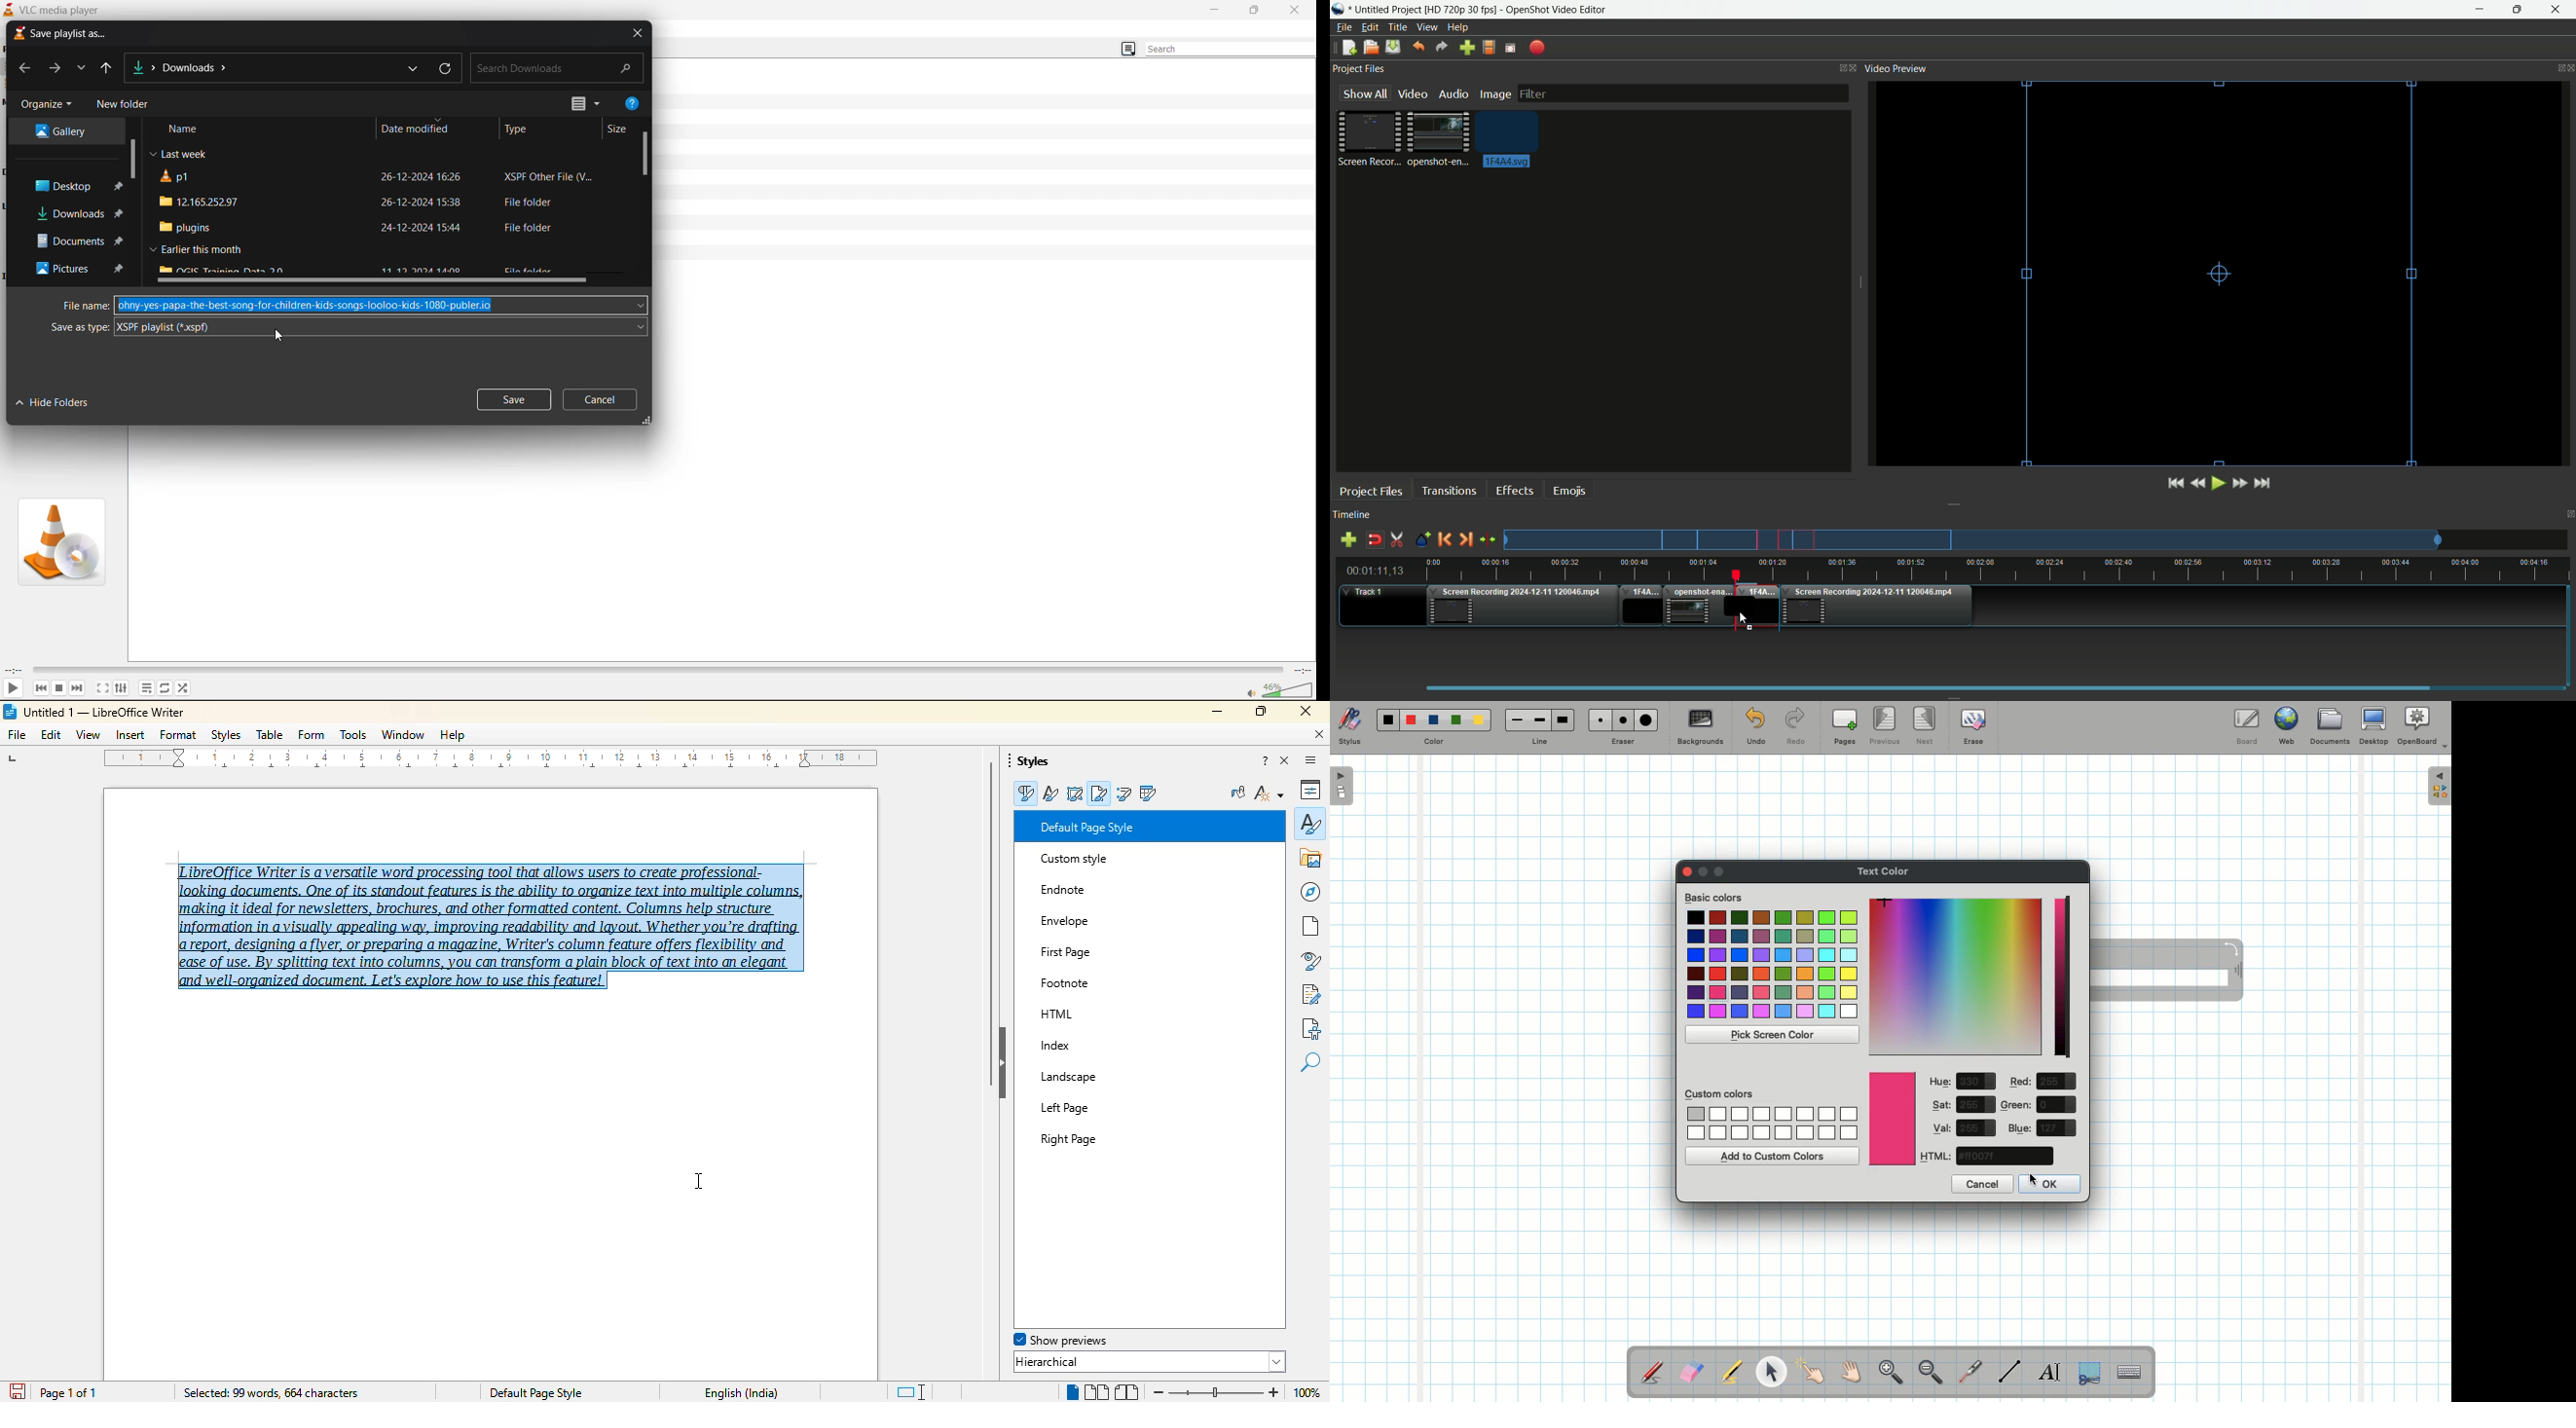  Describe the element at coordinates (1095, 1391) in the screenshot. I see `multi-page view` at that location.